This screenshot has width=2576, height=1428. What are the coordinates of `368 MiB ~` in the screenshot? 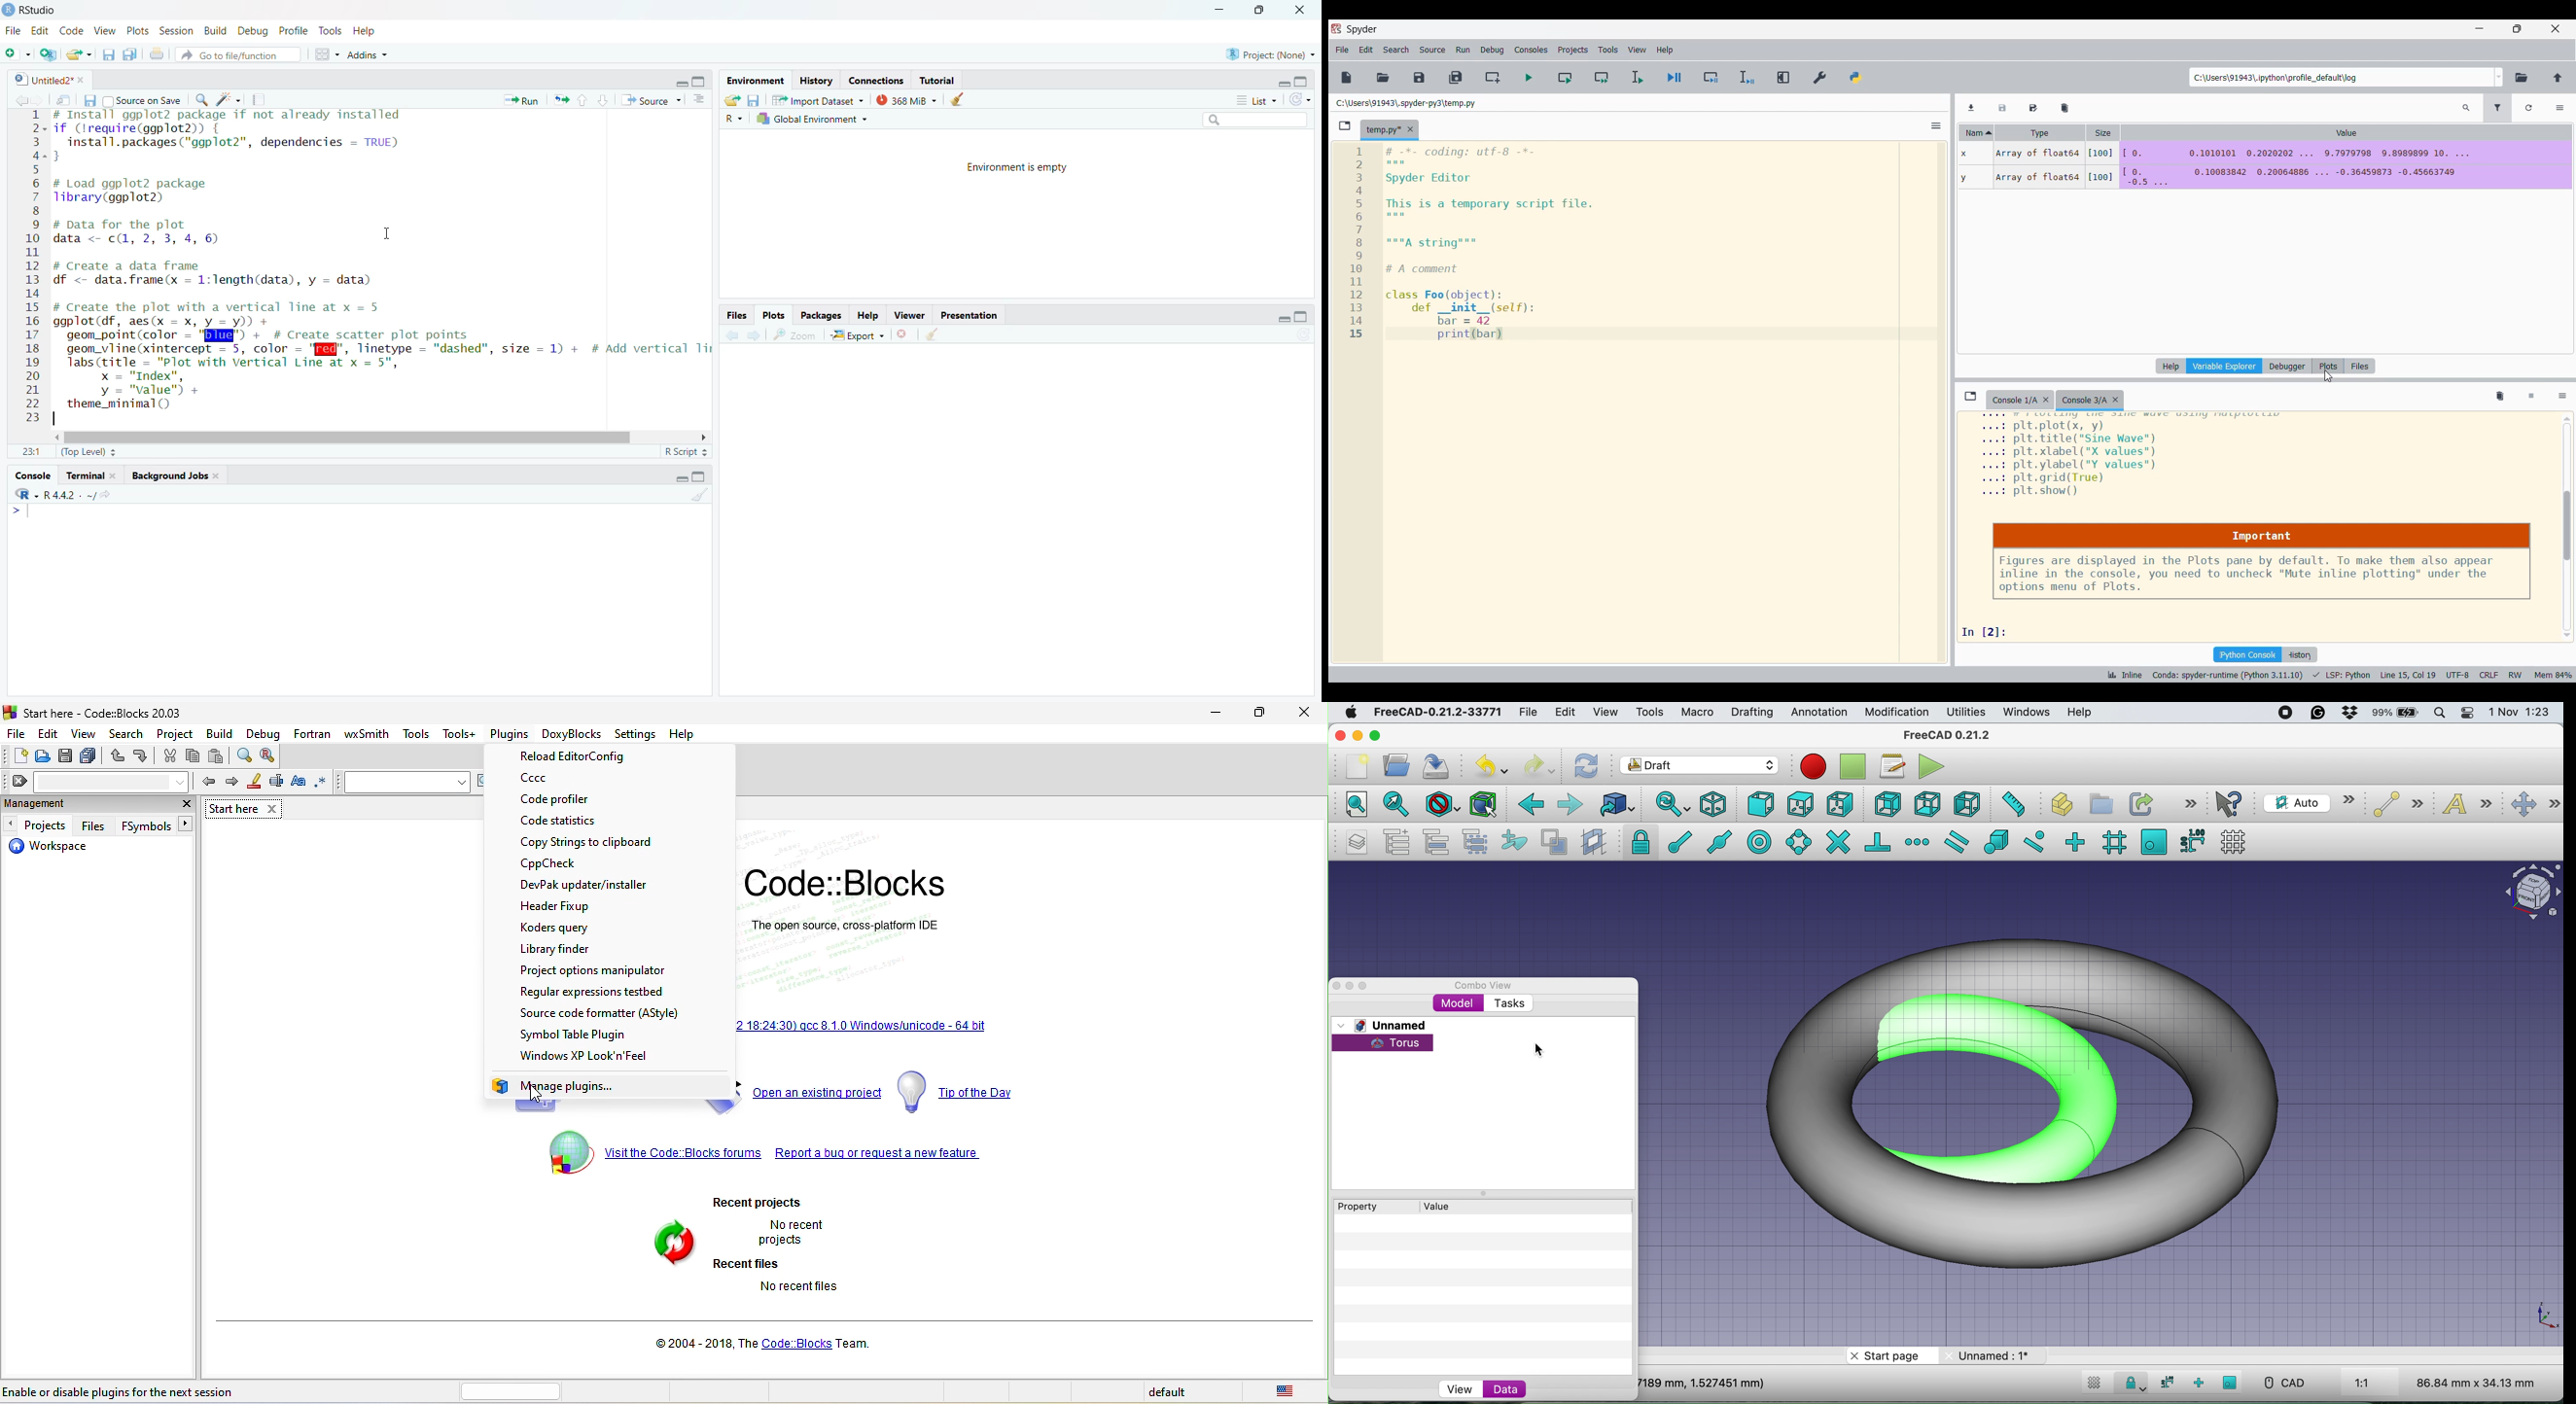 It's located at (907, 100).